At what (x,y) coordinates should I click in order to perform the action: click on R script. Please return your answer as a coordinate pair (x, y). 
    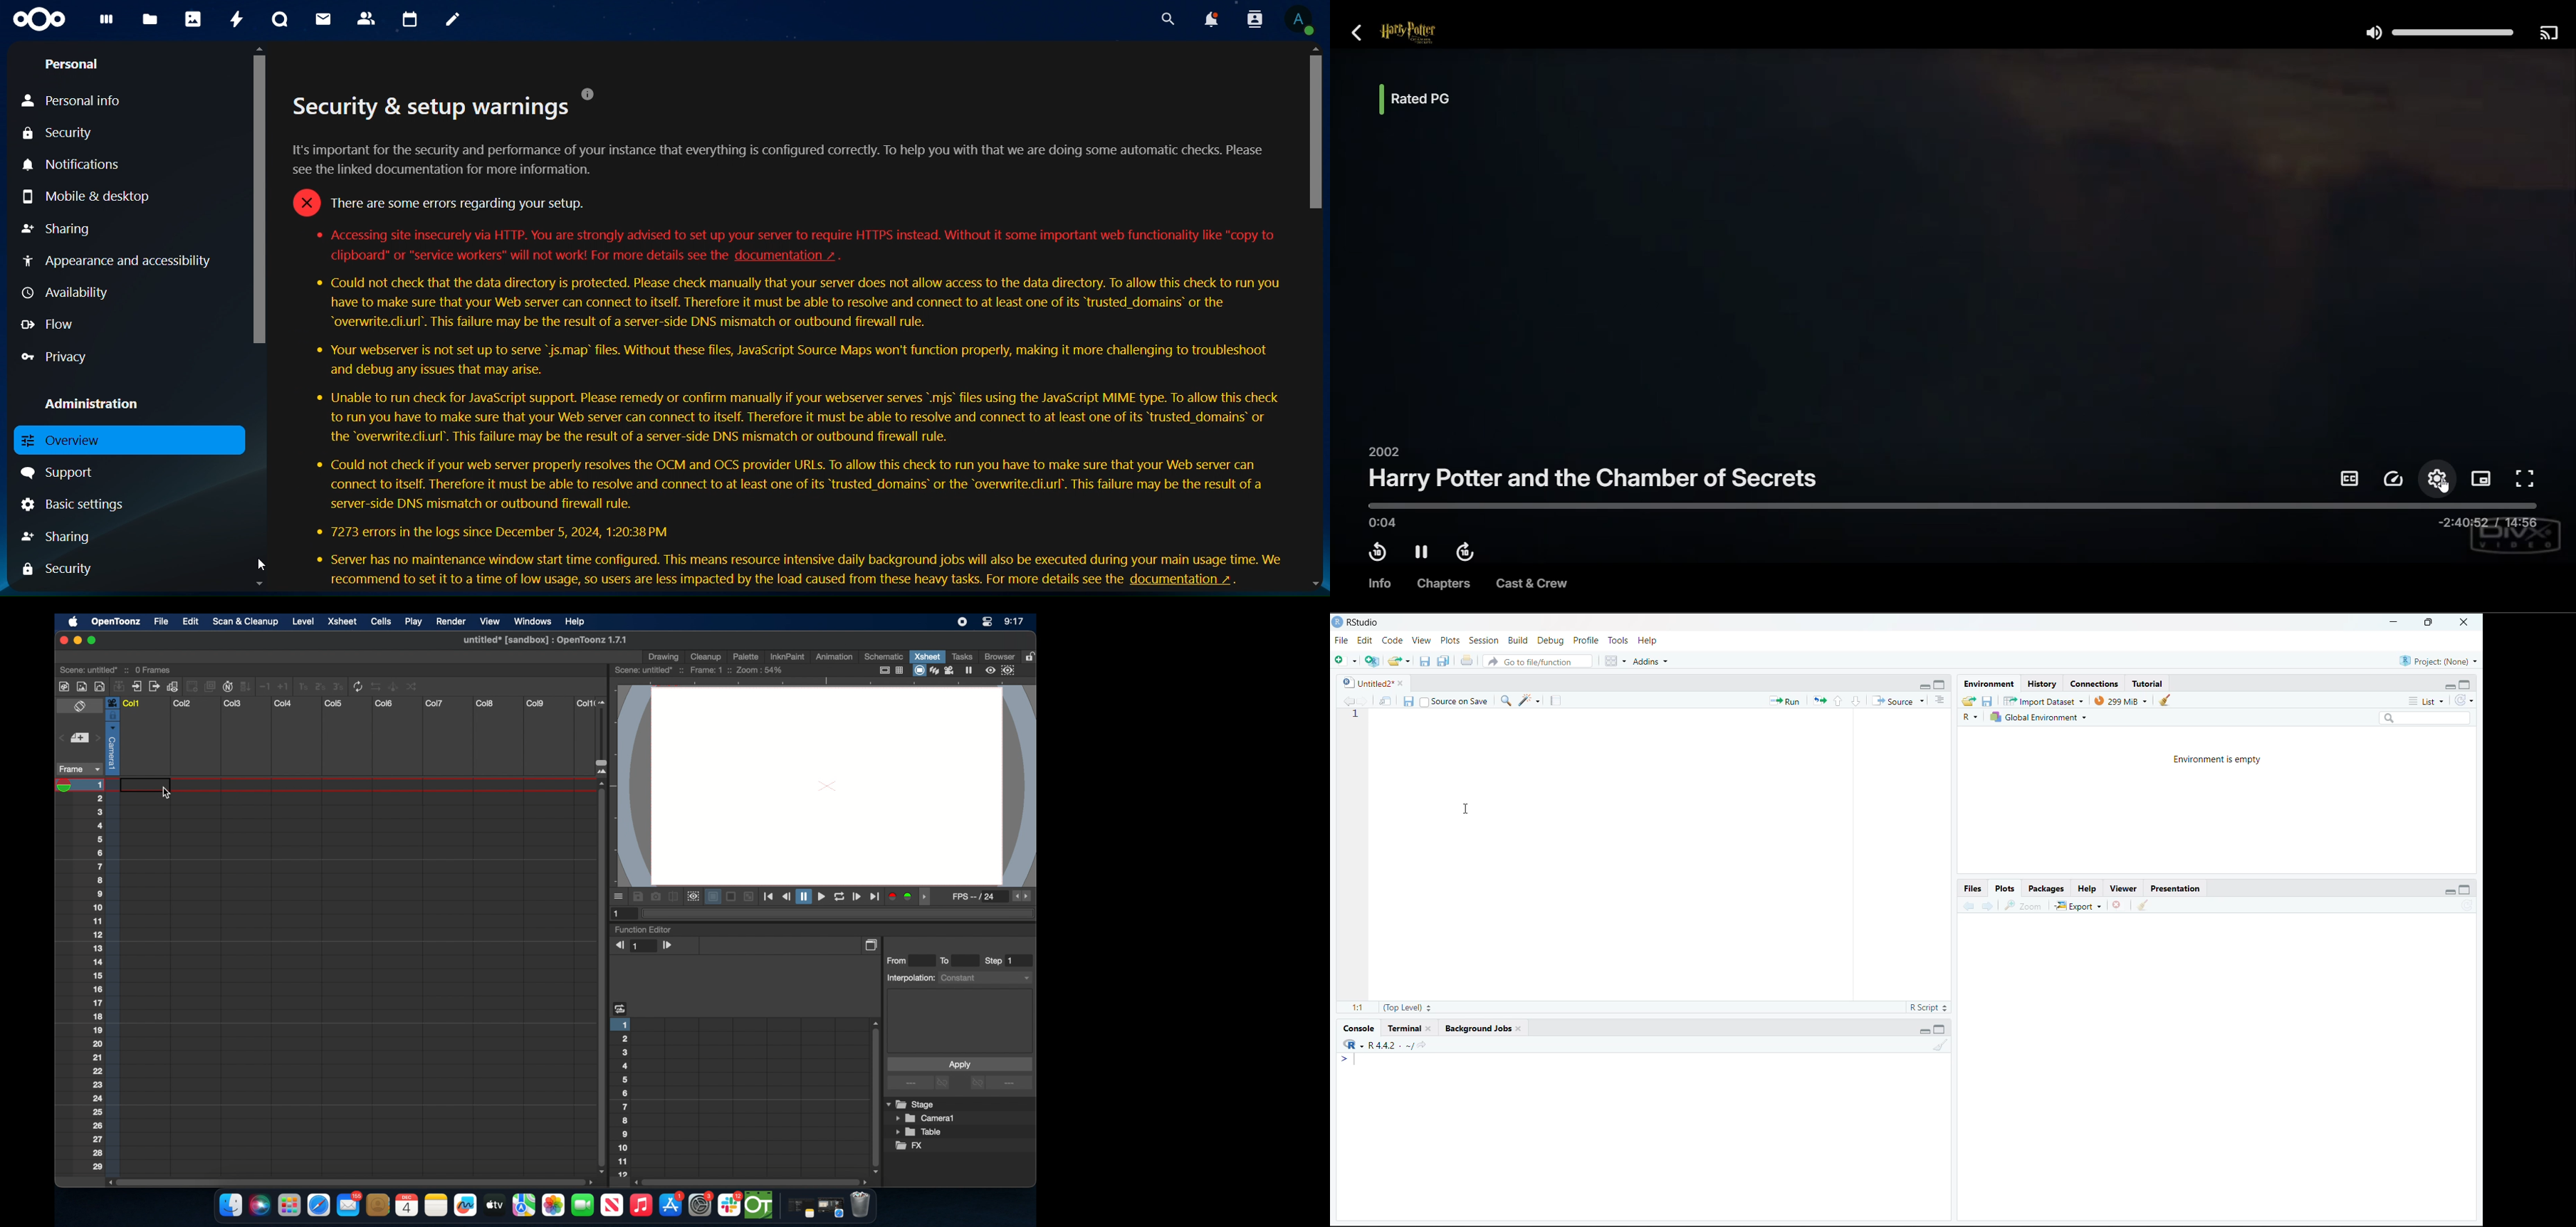
    Looking at the image, I should click on (1929, 1007).